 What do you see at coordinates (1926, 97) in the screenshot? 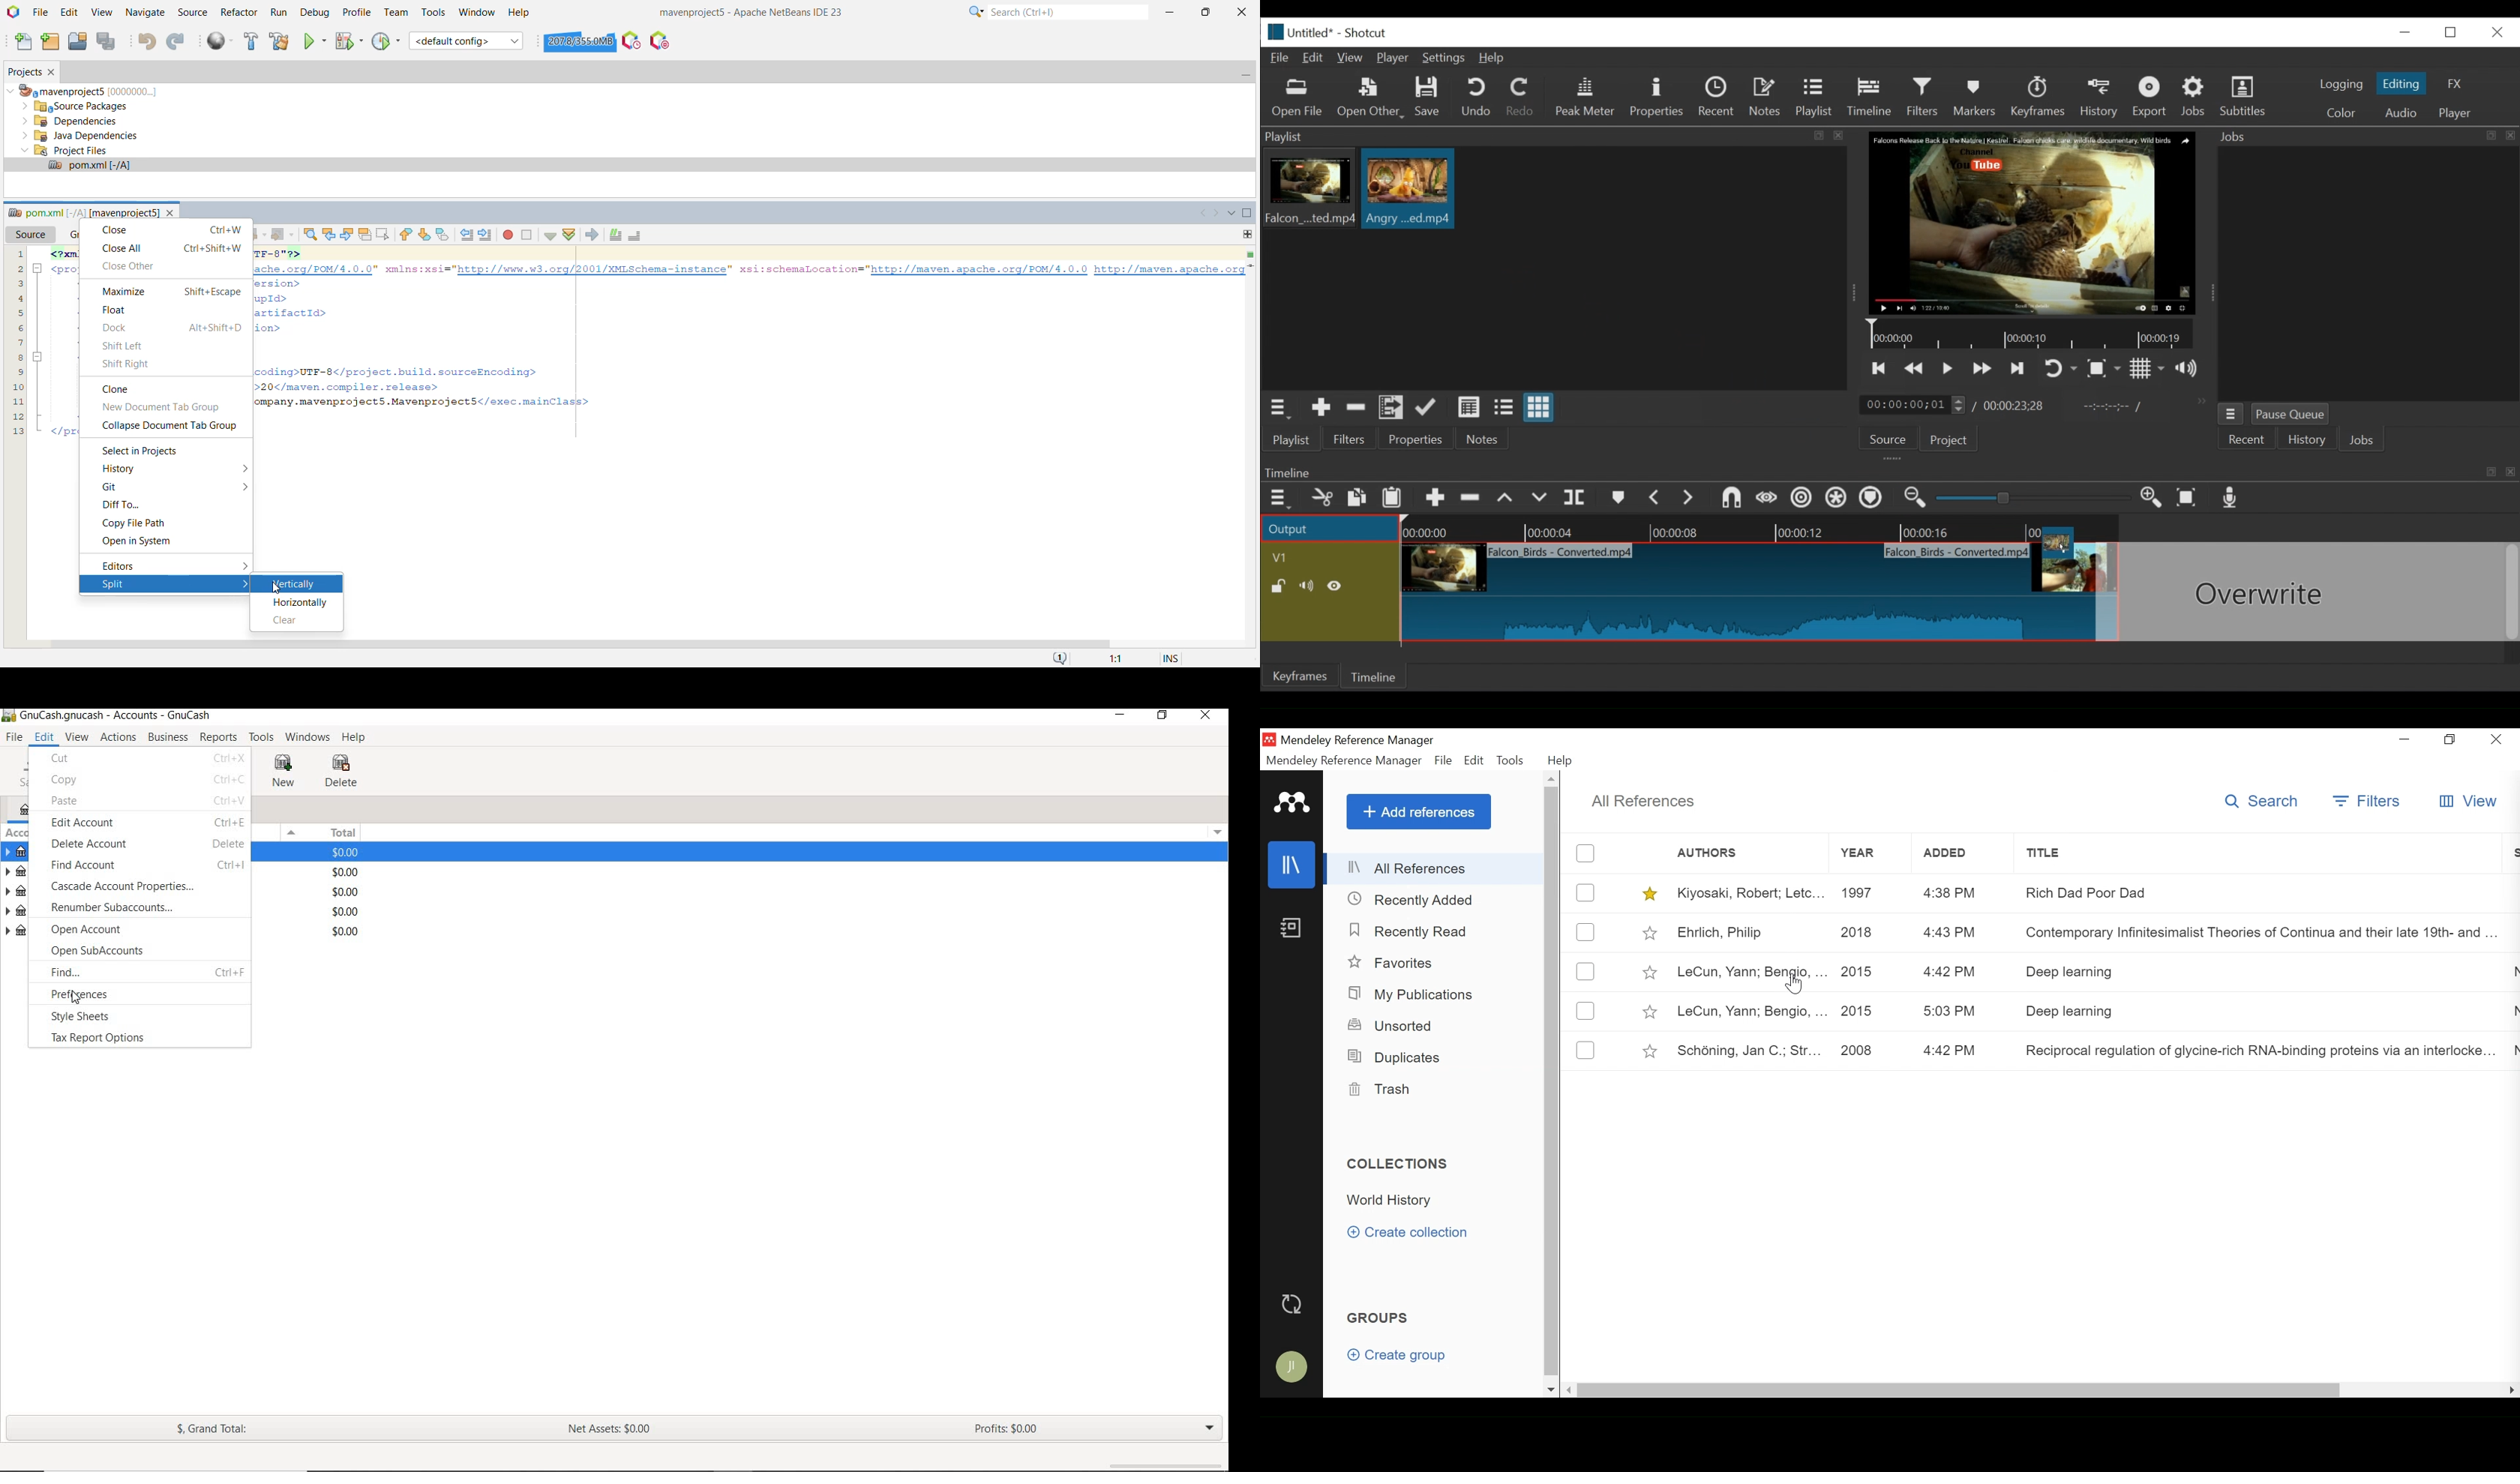
I see `Filters` at bounding box center [1926, 97].